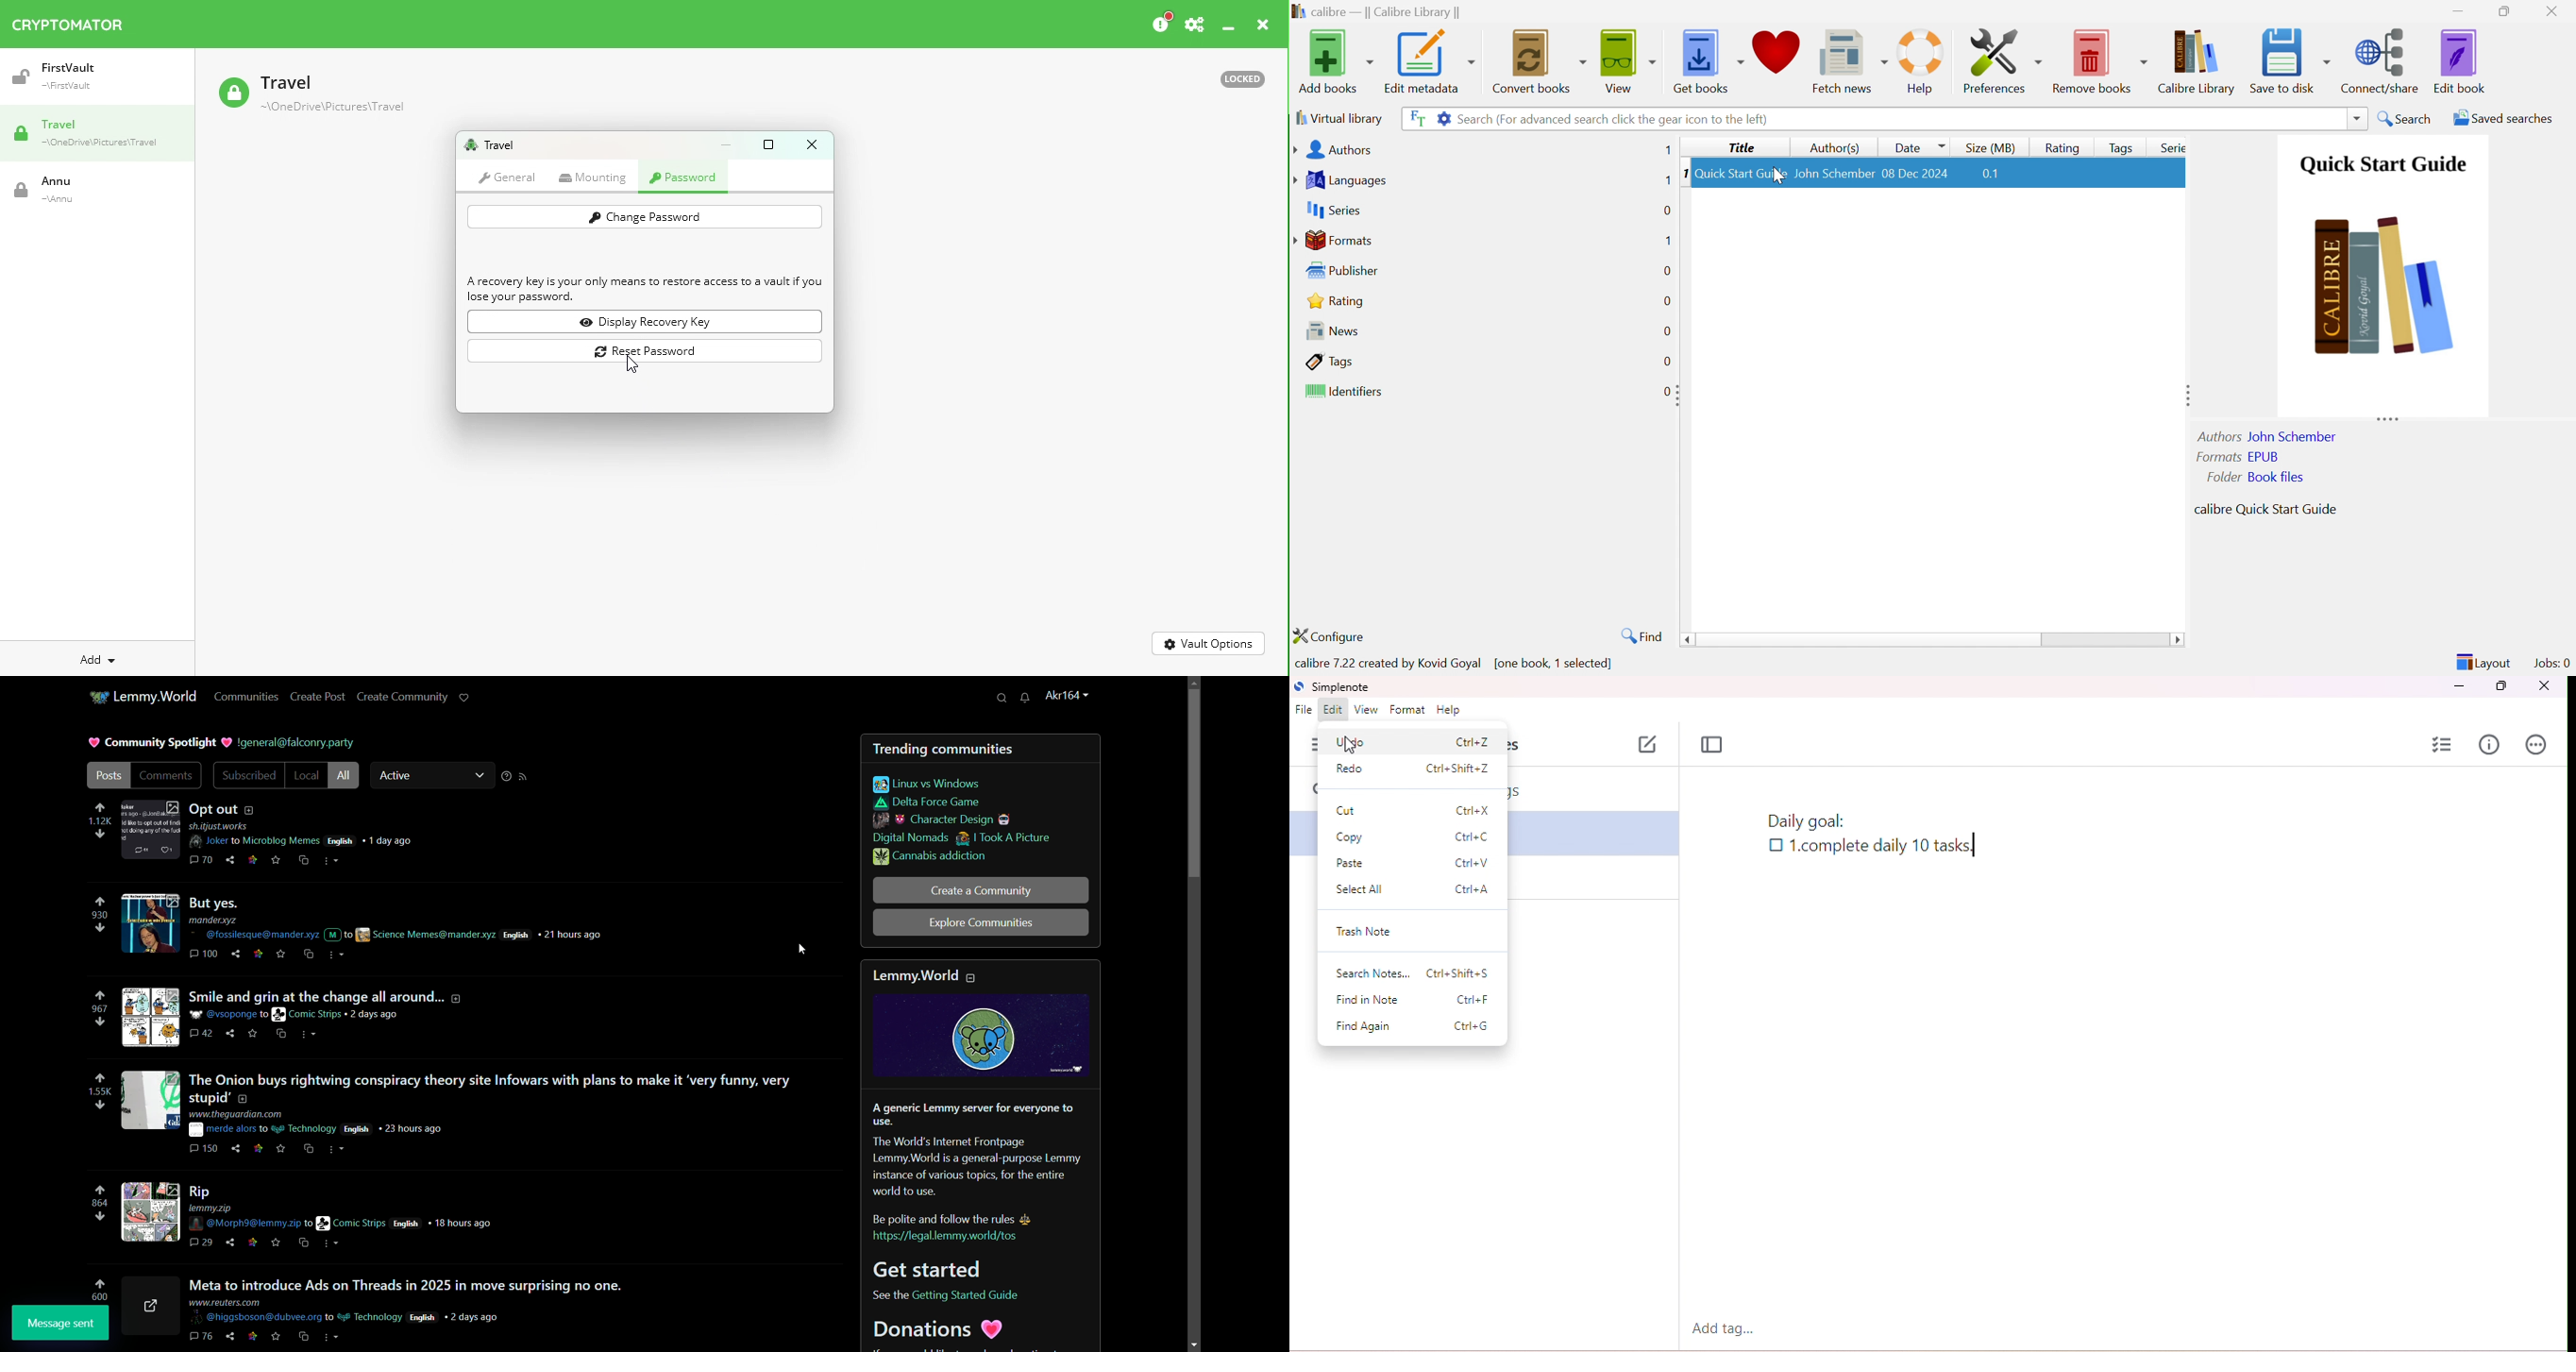 This screenshot has width=2576, height=1372. Describe the element at coordinates (2462, 9) in the screenshot. I see `Minimize` at that location.